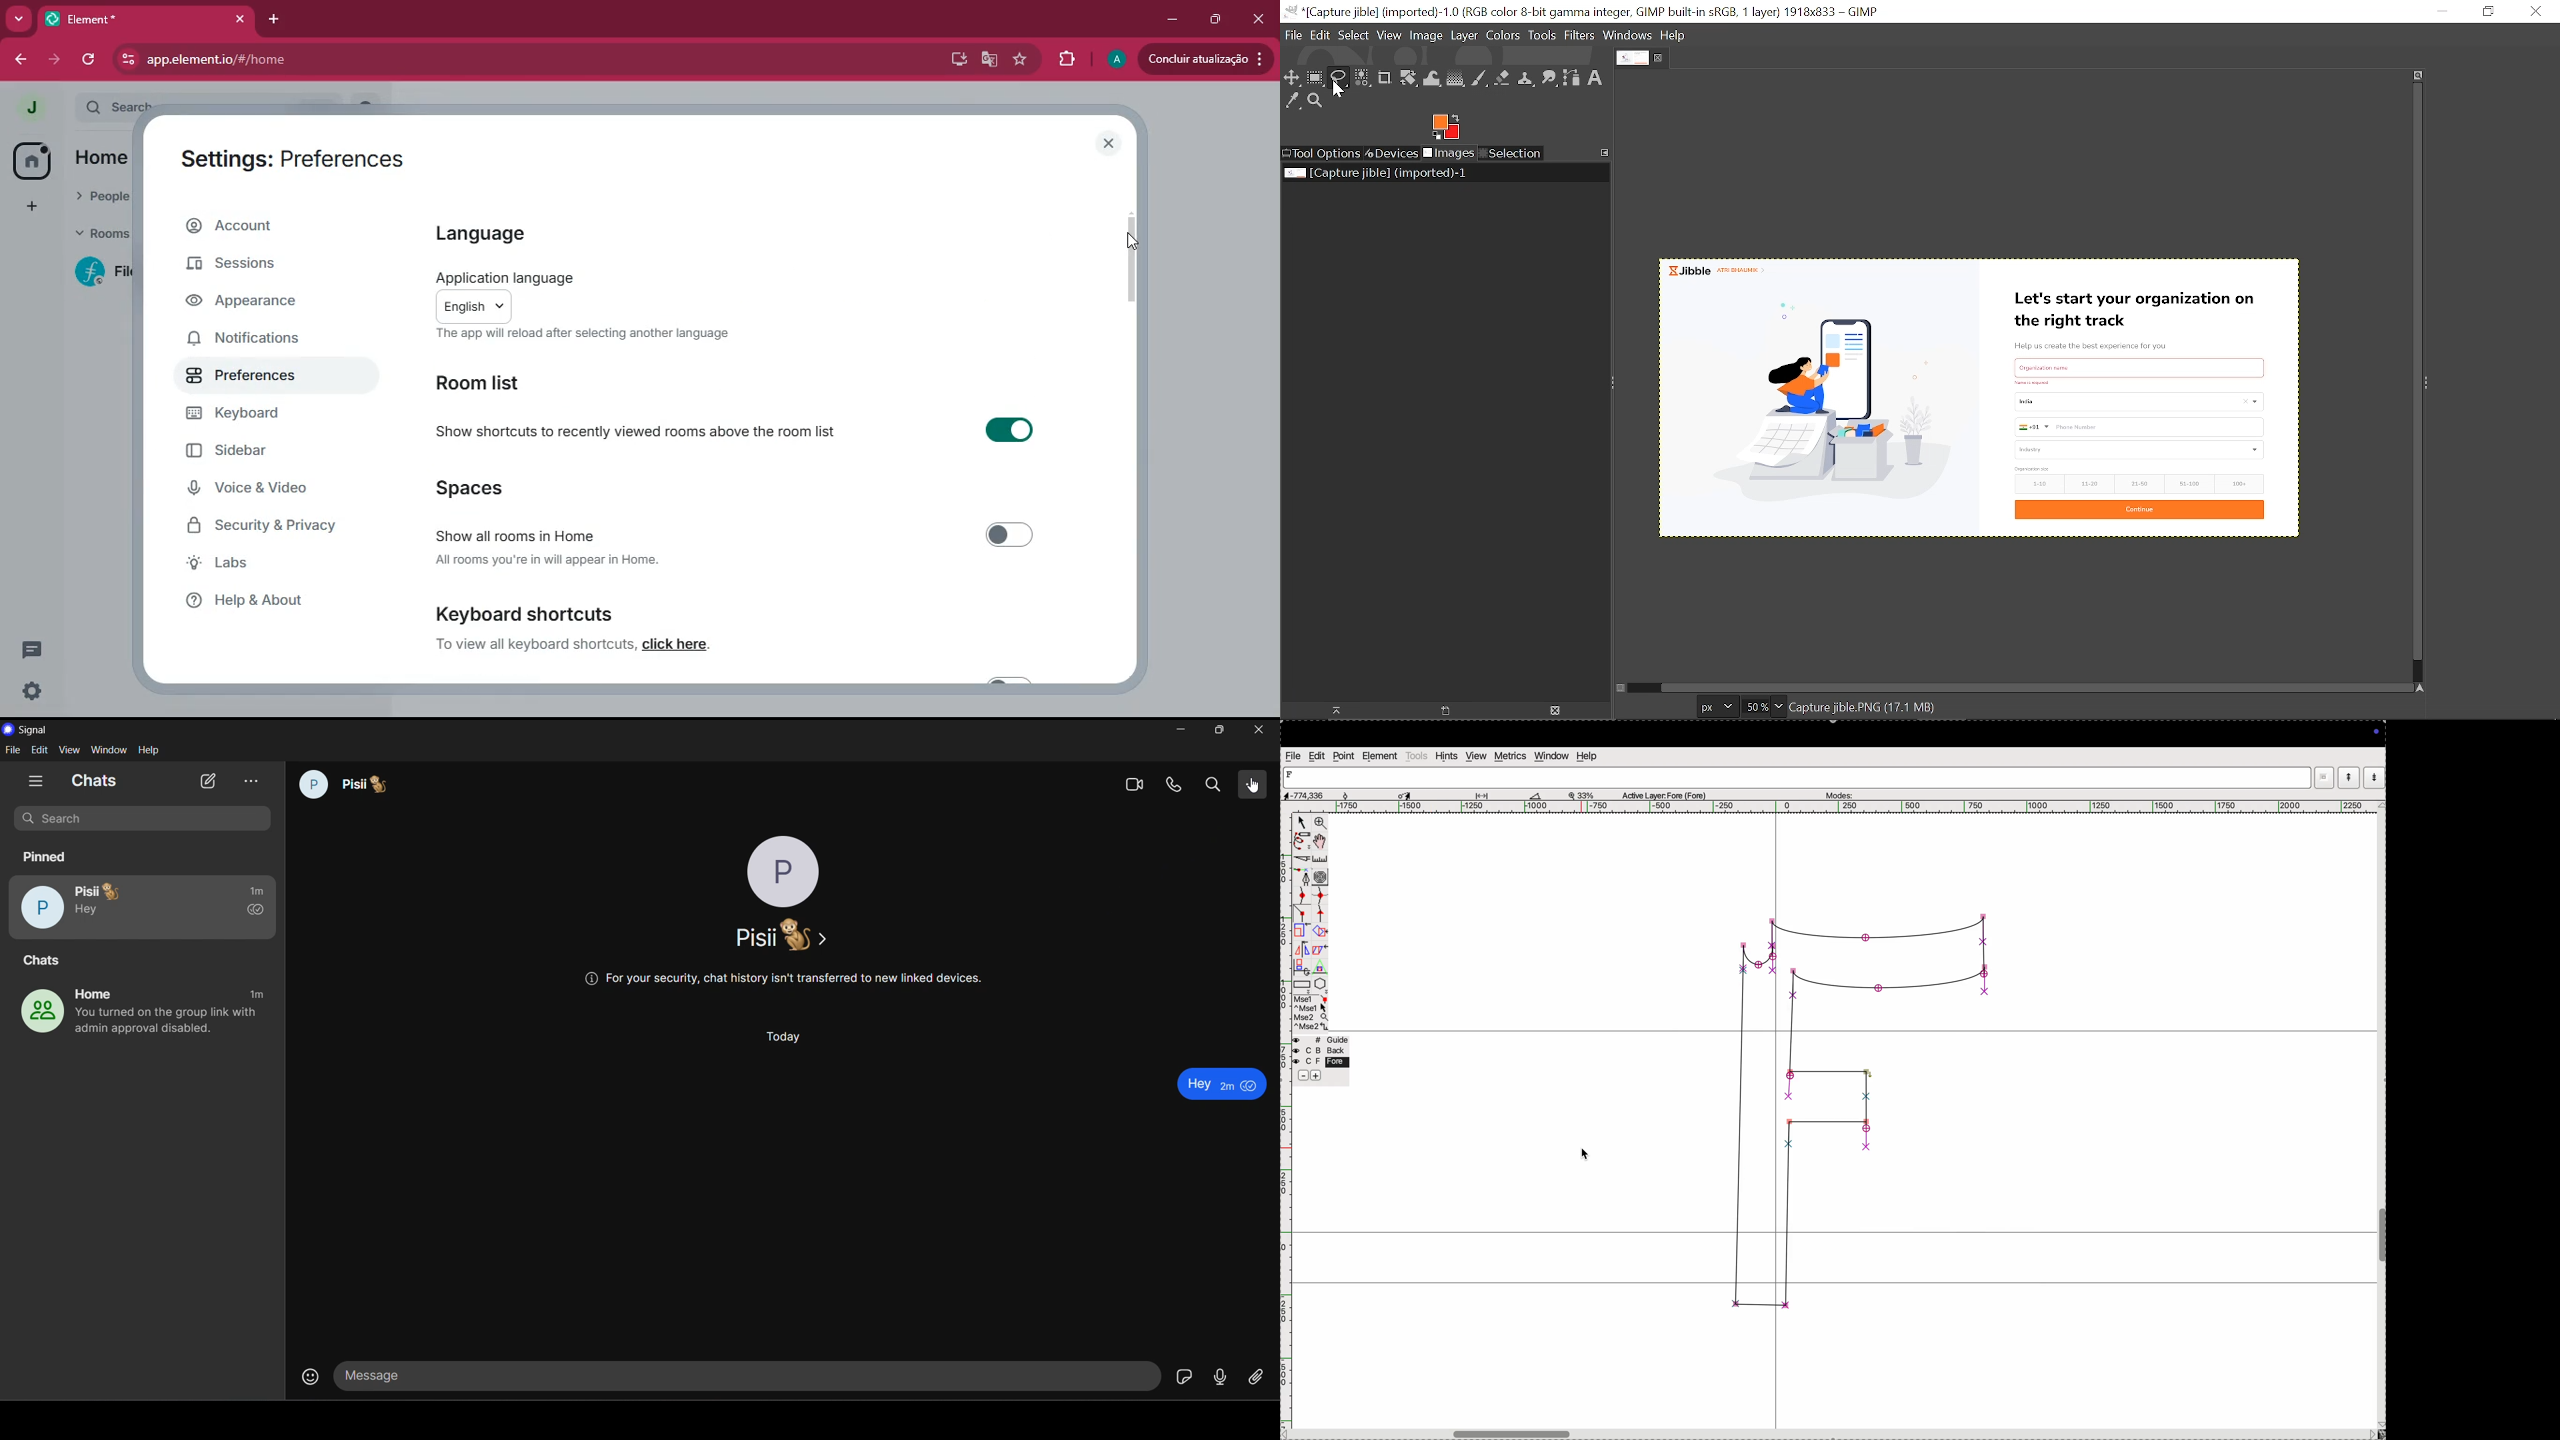 Image resolution: width=2576 pixels, height=1456 pixels. What do you see at coordinates (1531, 1432) in the screenshot?
I see `toogle` at bounding box center [1531, 1432].